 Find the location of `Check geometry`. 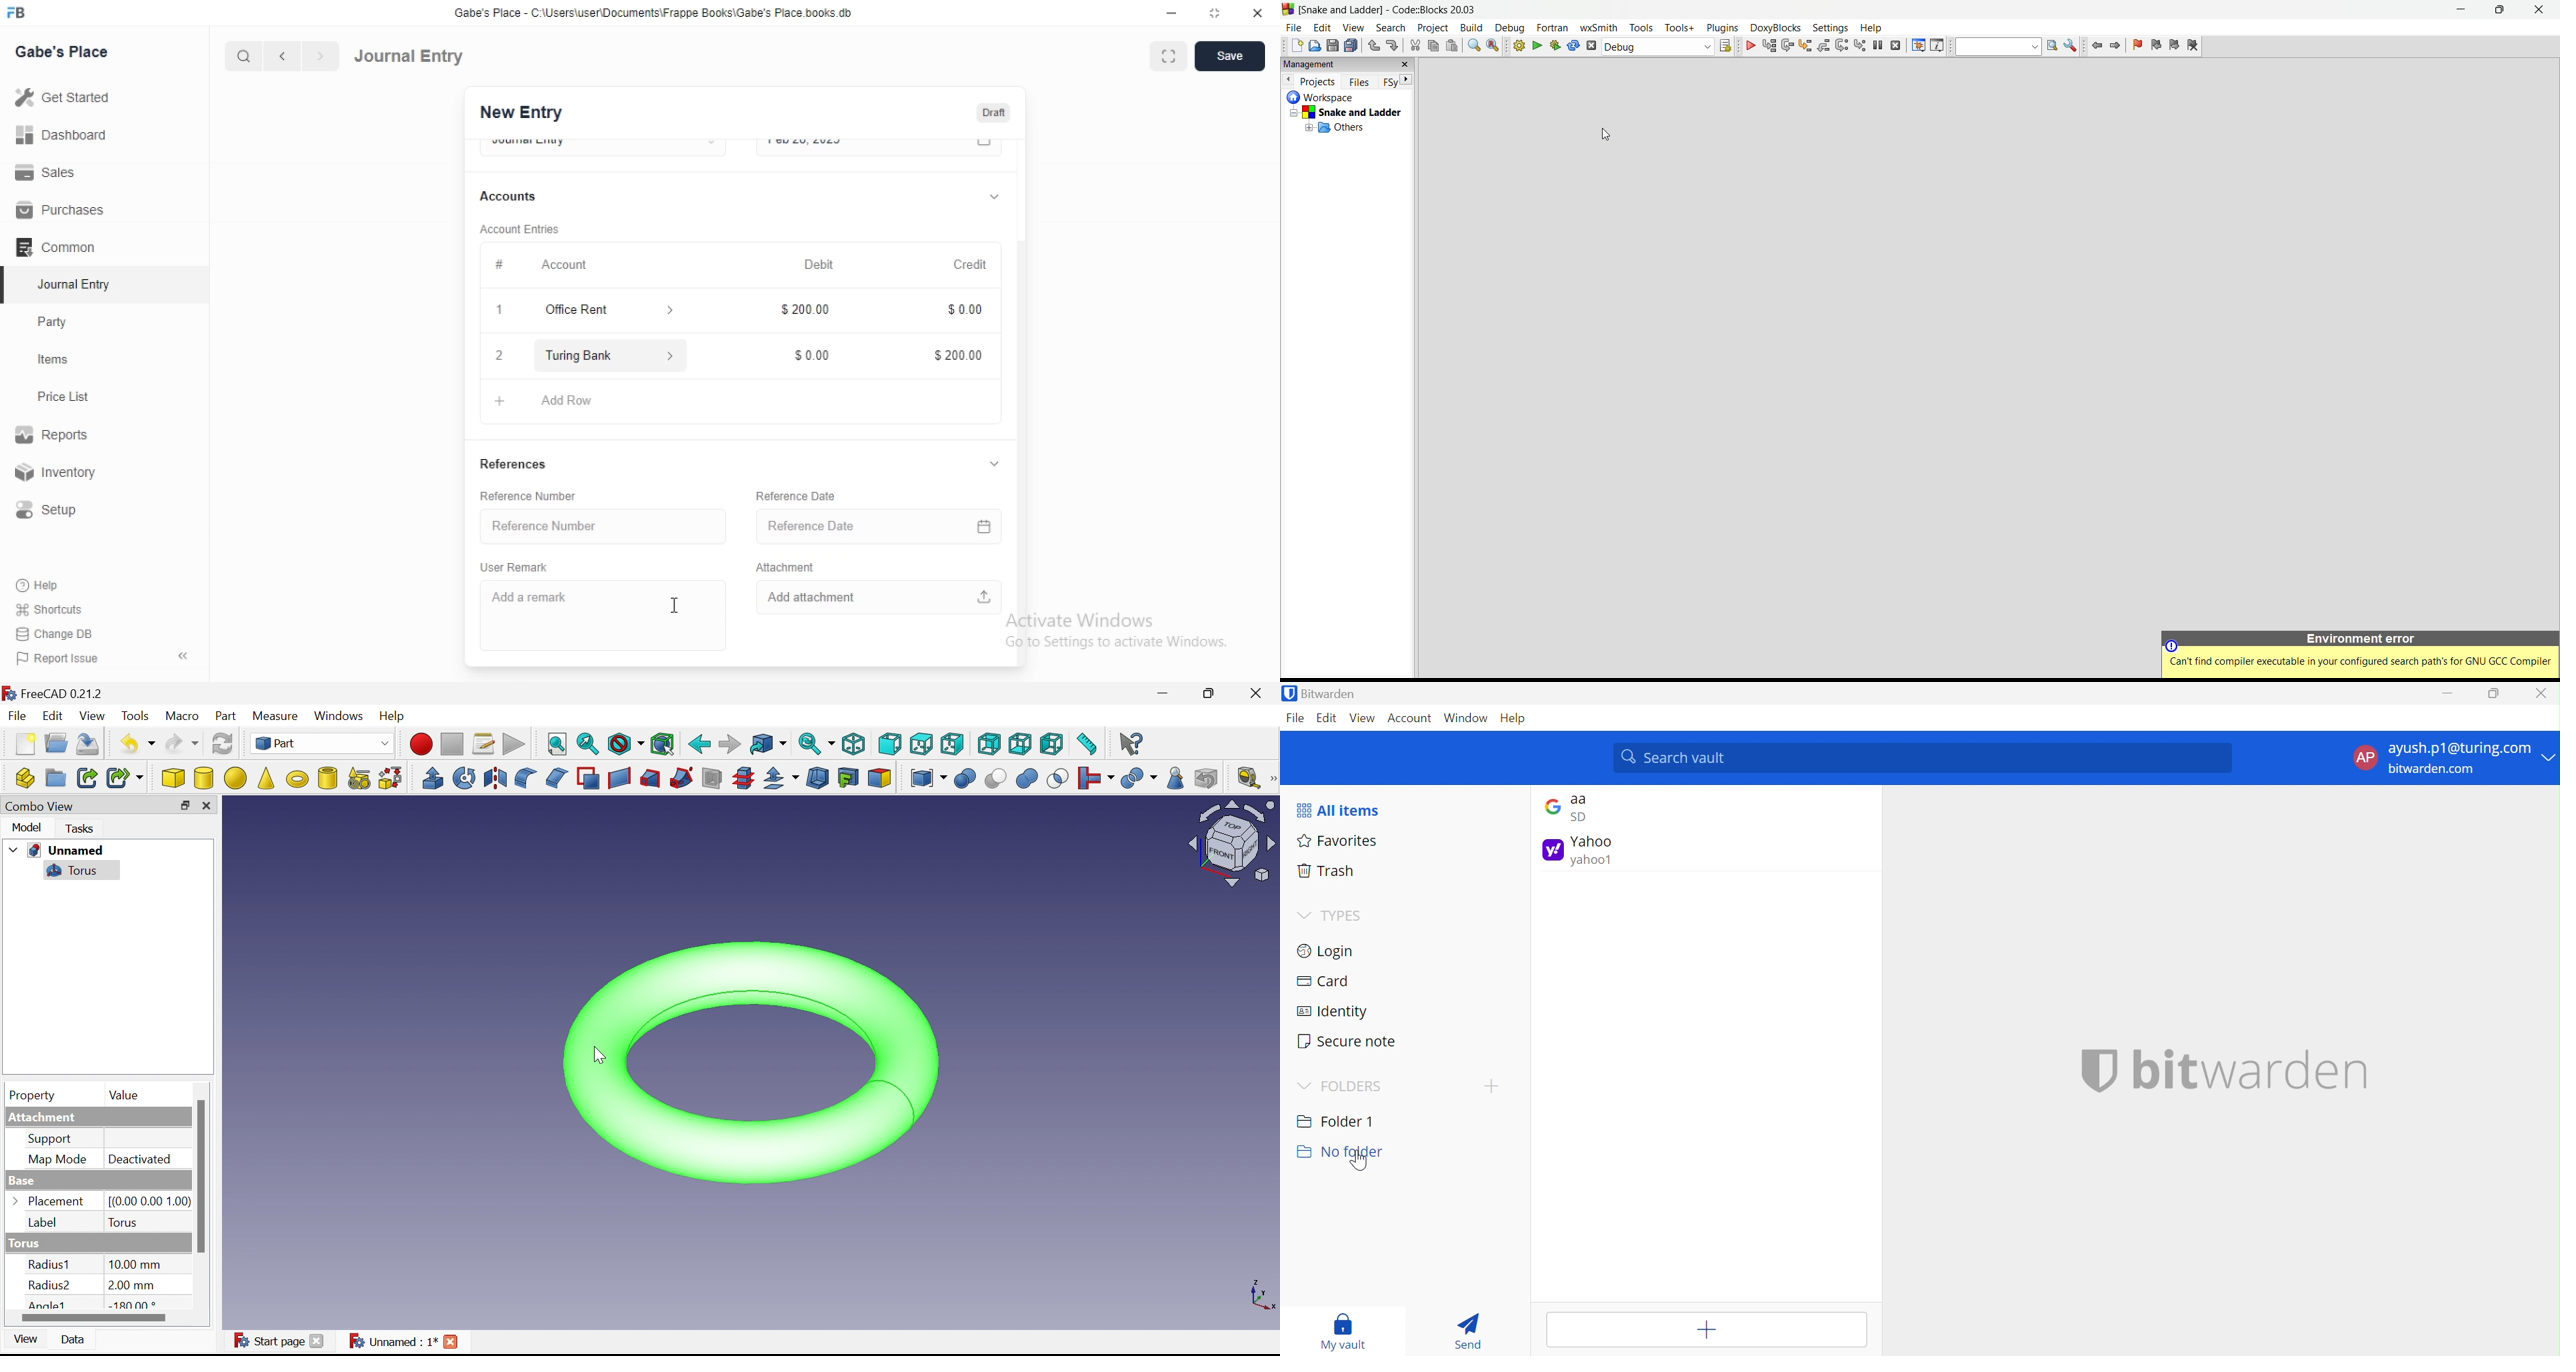

Check geometry is located at coordinates (1173, 781).